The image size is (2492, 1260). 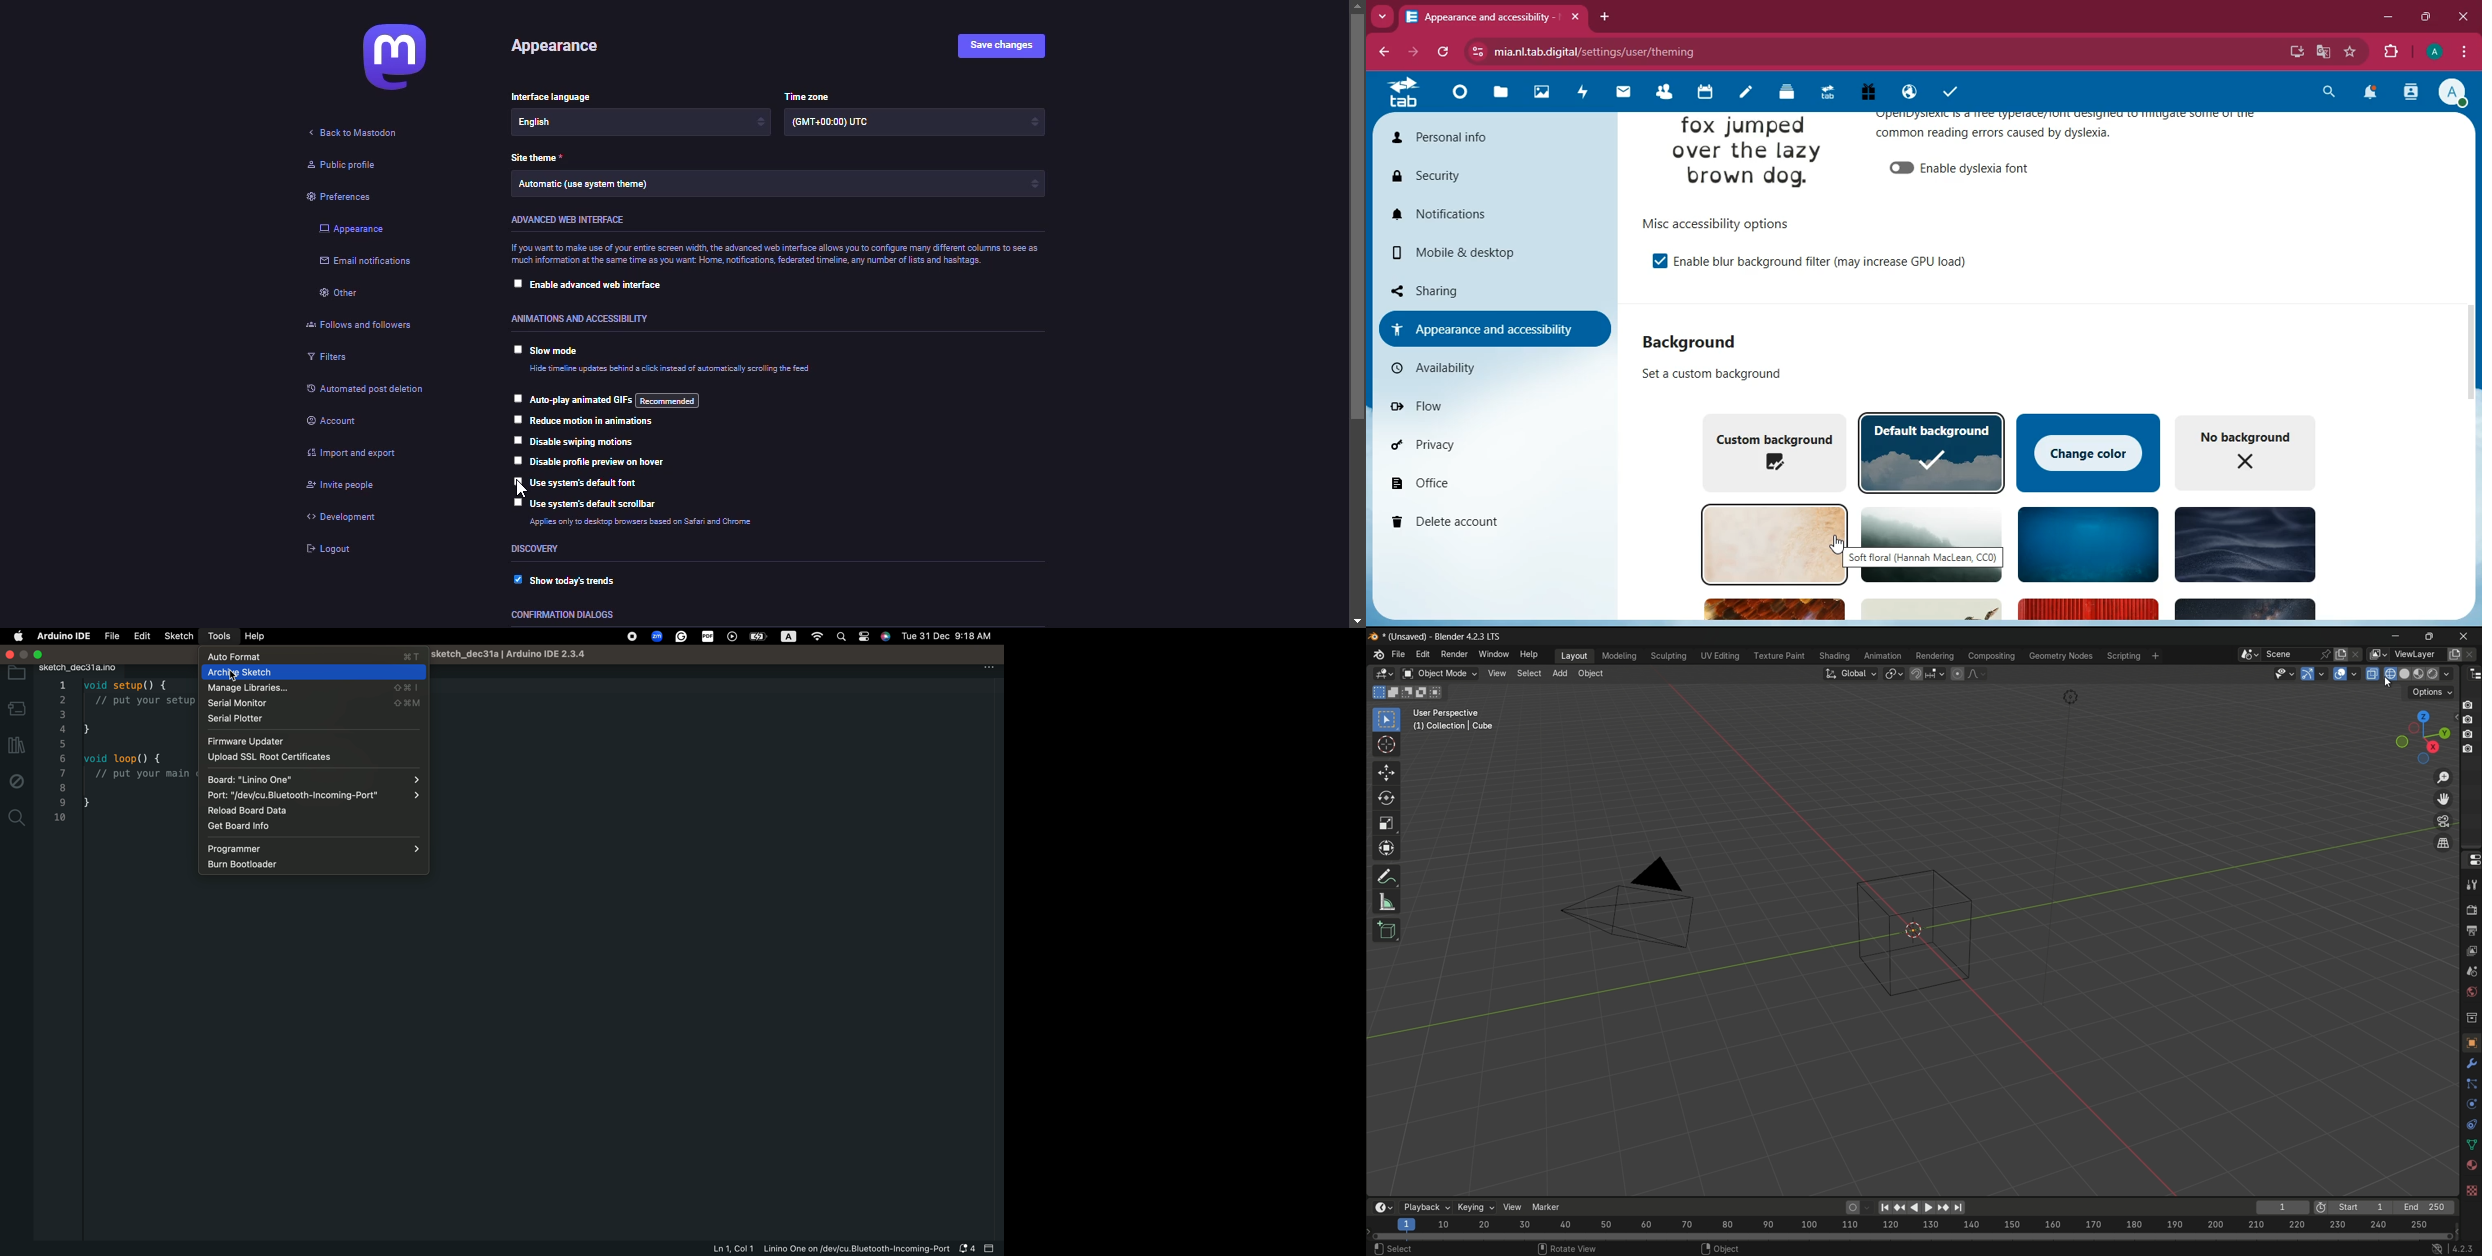 I want to click on background, so click(x=2243, y=544).